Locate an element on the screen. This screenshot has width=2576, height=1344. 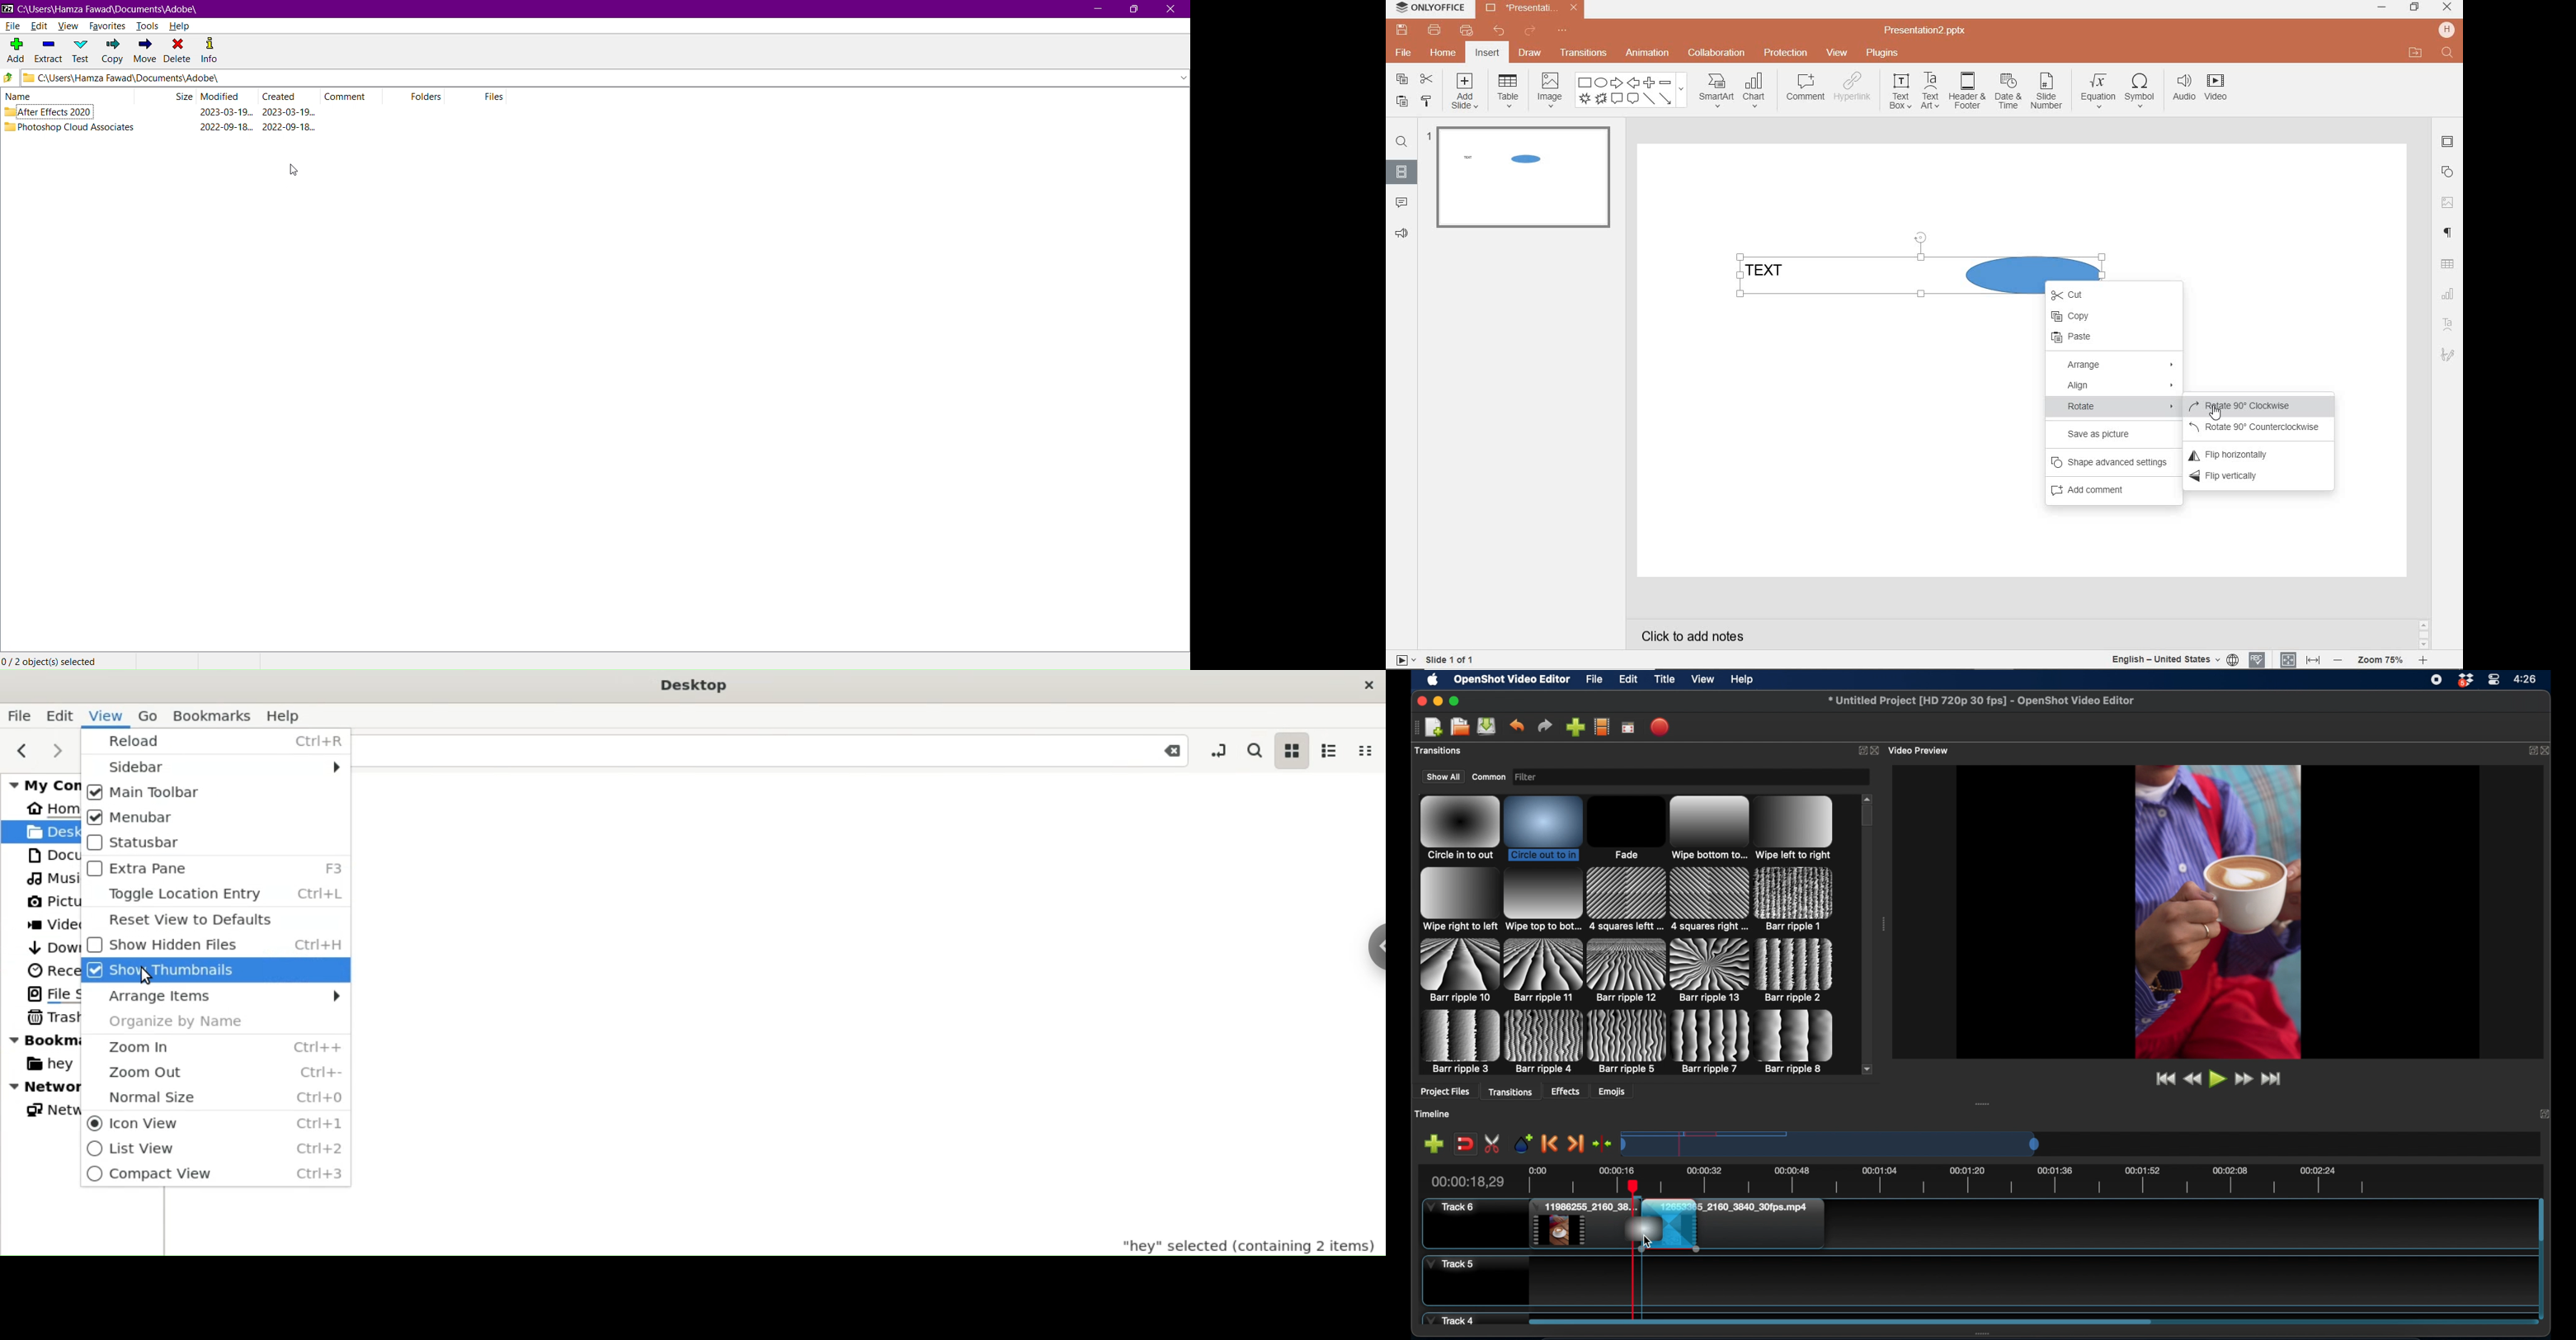
table is located at coordinates (1506, 91).